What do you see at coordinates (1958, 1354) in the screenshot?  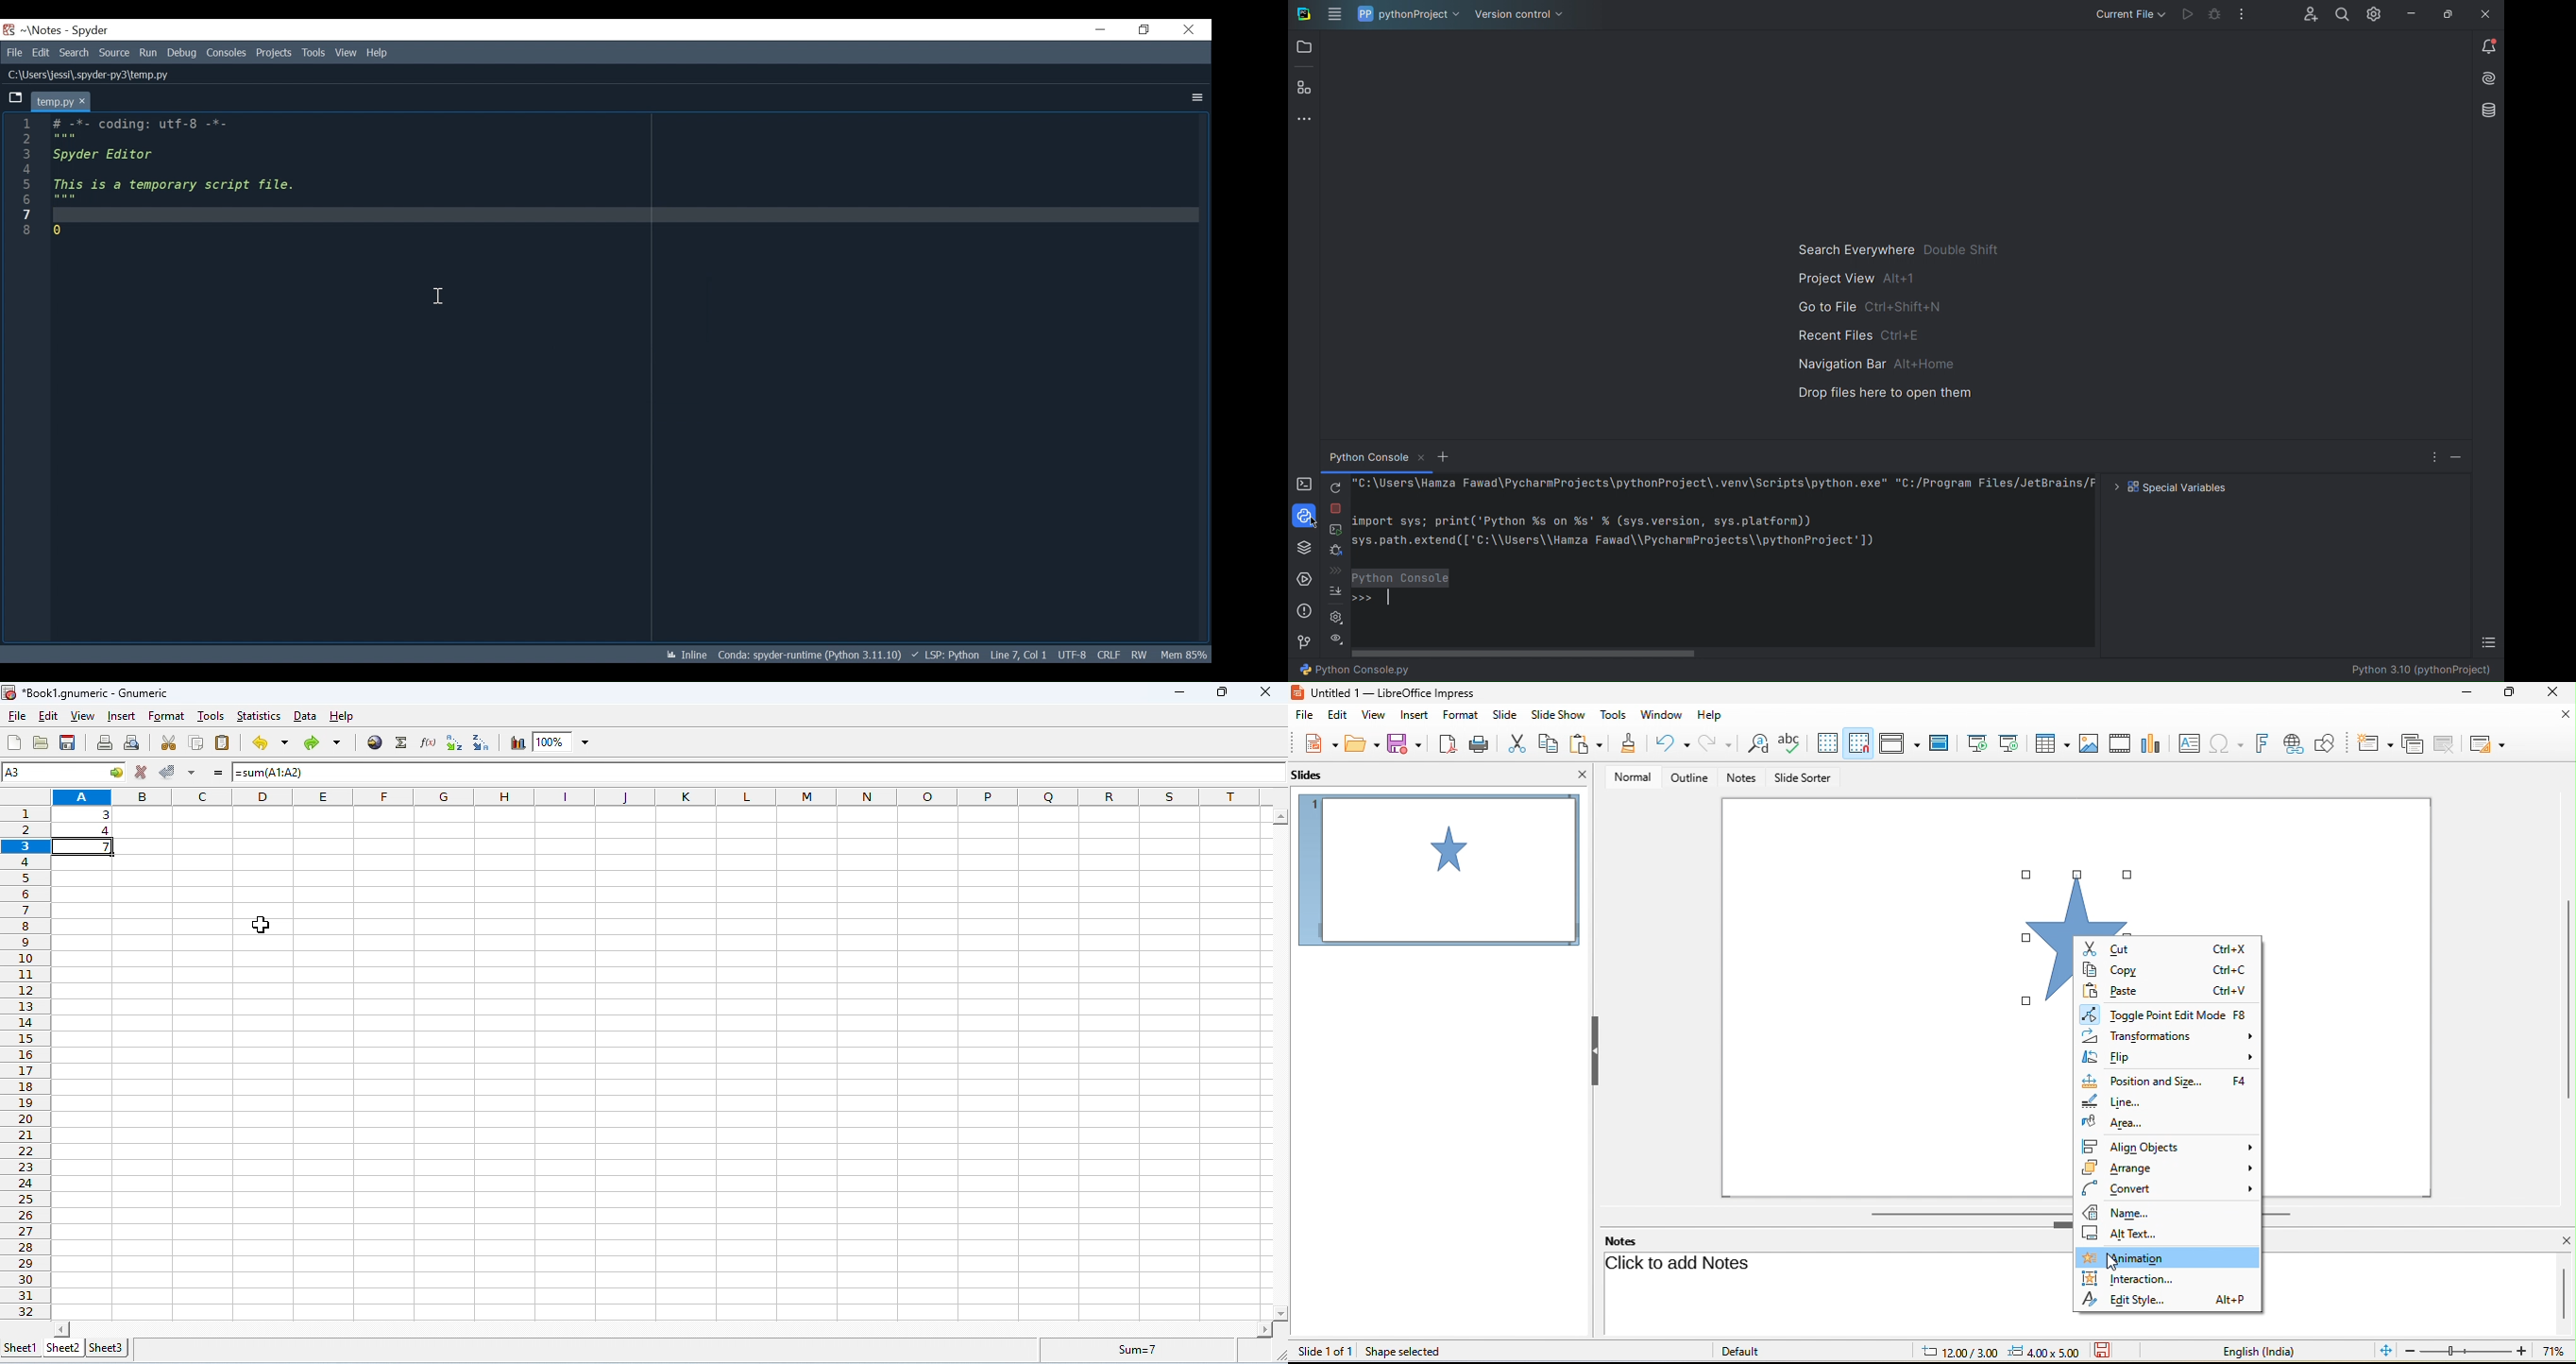 I see `cursor location: 12.00/3.00` at bounding box center [1958, 1354].